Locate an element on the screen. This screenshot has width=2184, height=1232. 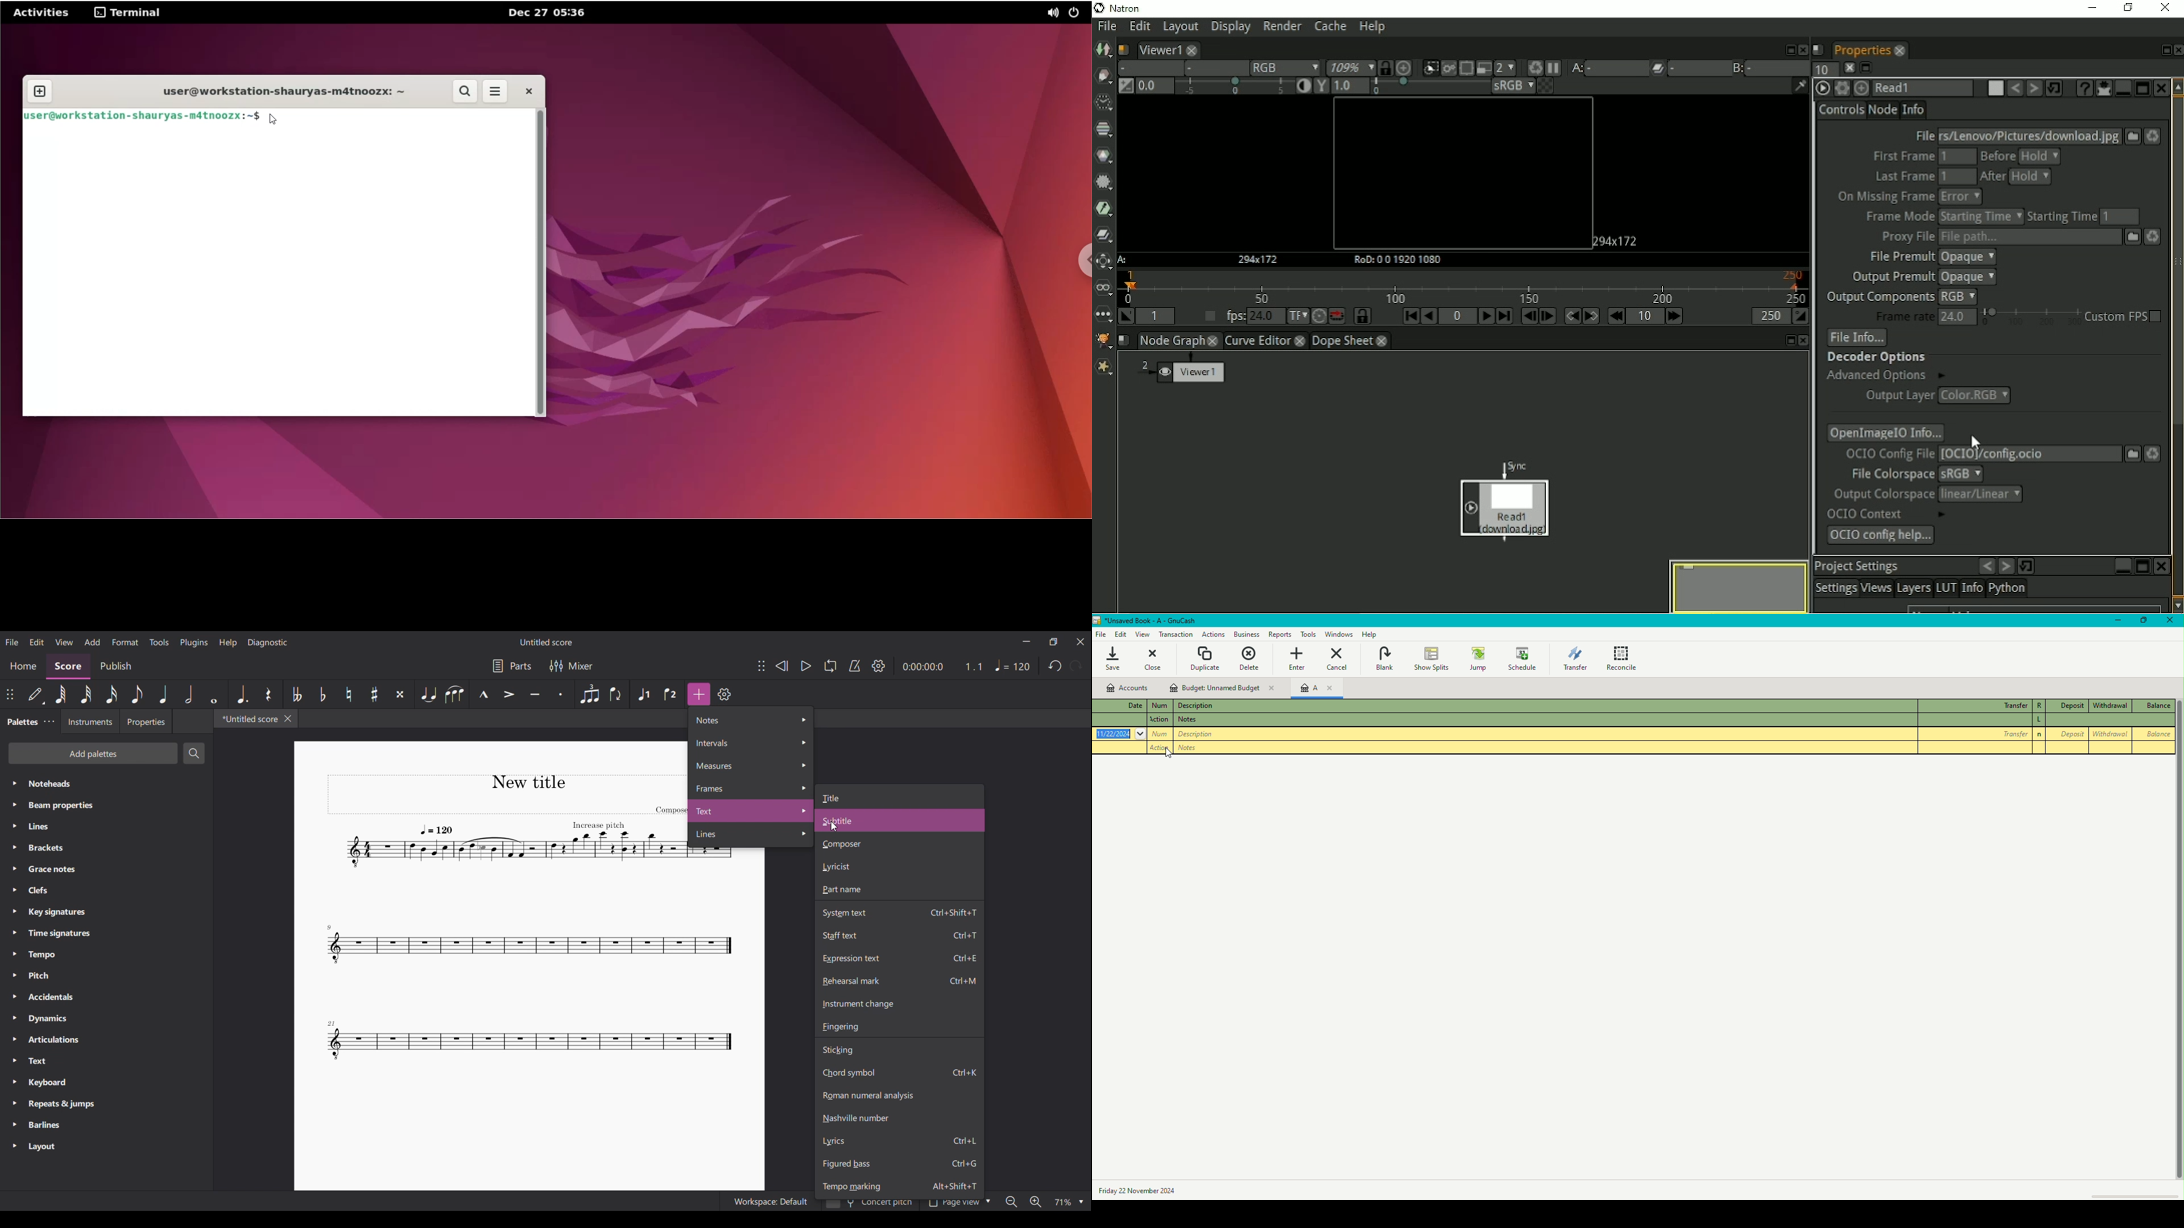
Clefs is located at coordinates (106, 890).